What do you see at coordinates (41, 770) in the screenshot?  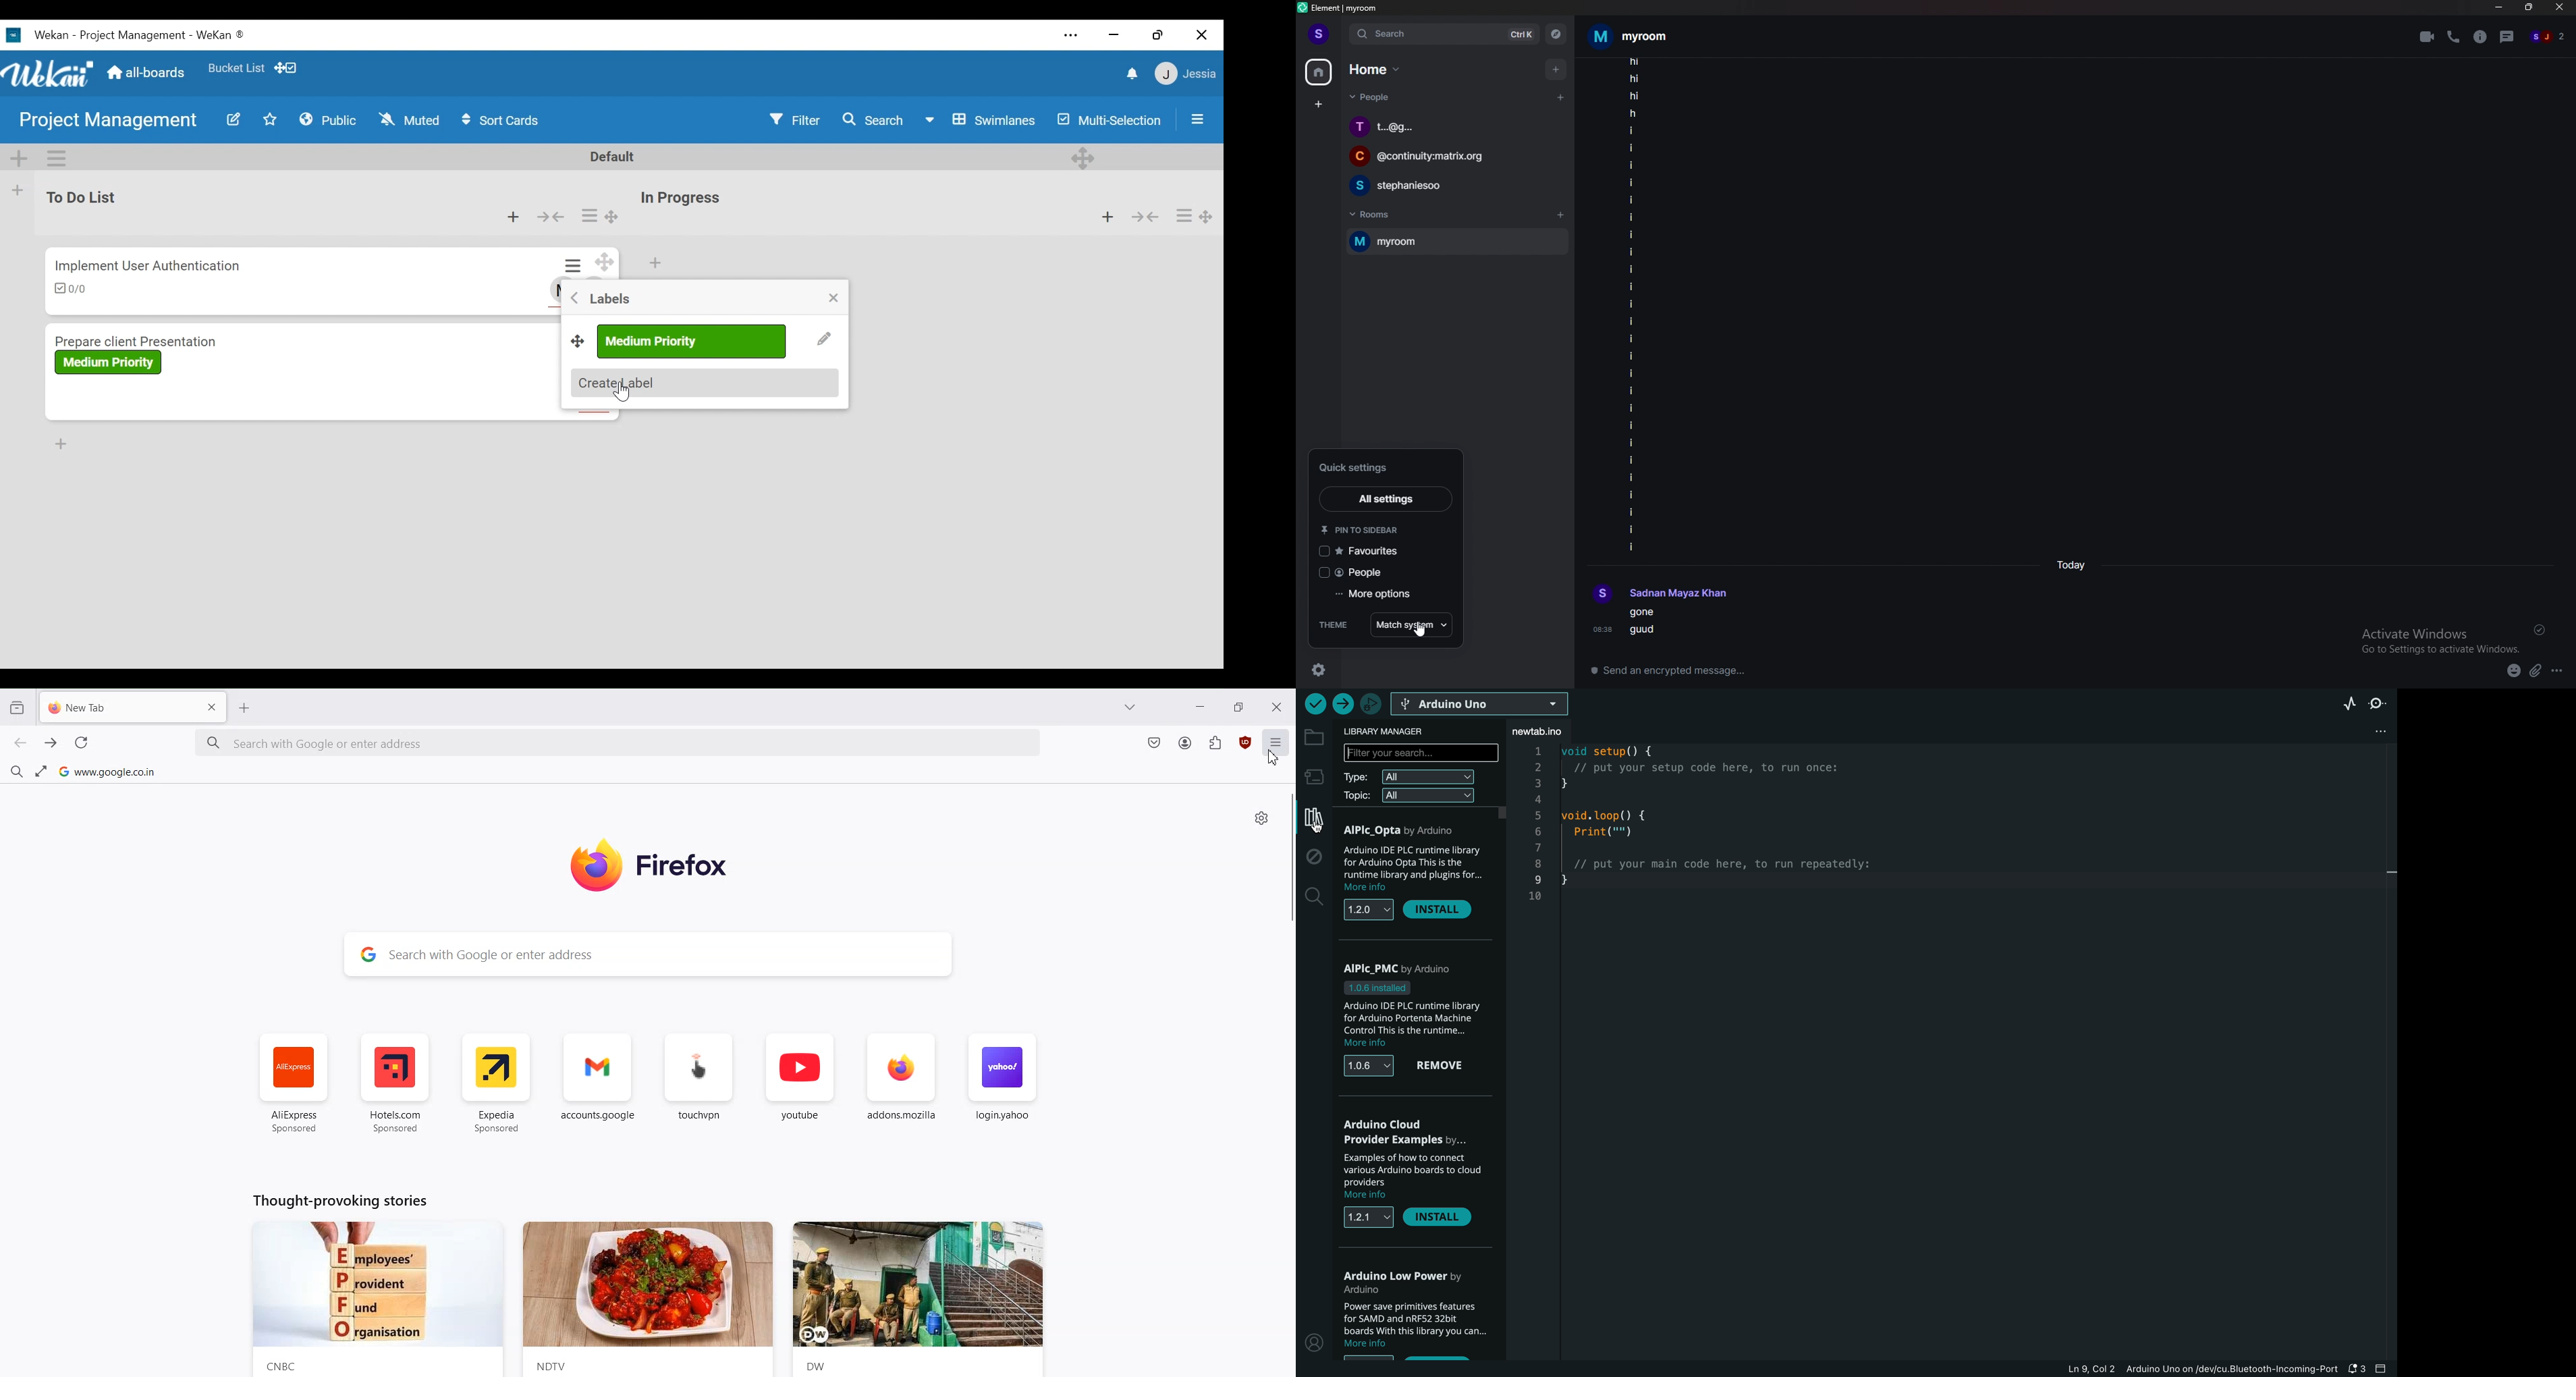 I see `Fullscreen` at bounding box center [41, 770].